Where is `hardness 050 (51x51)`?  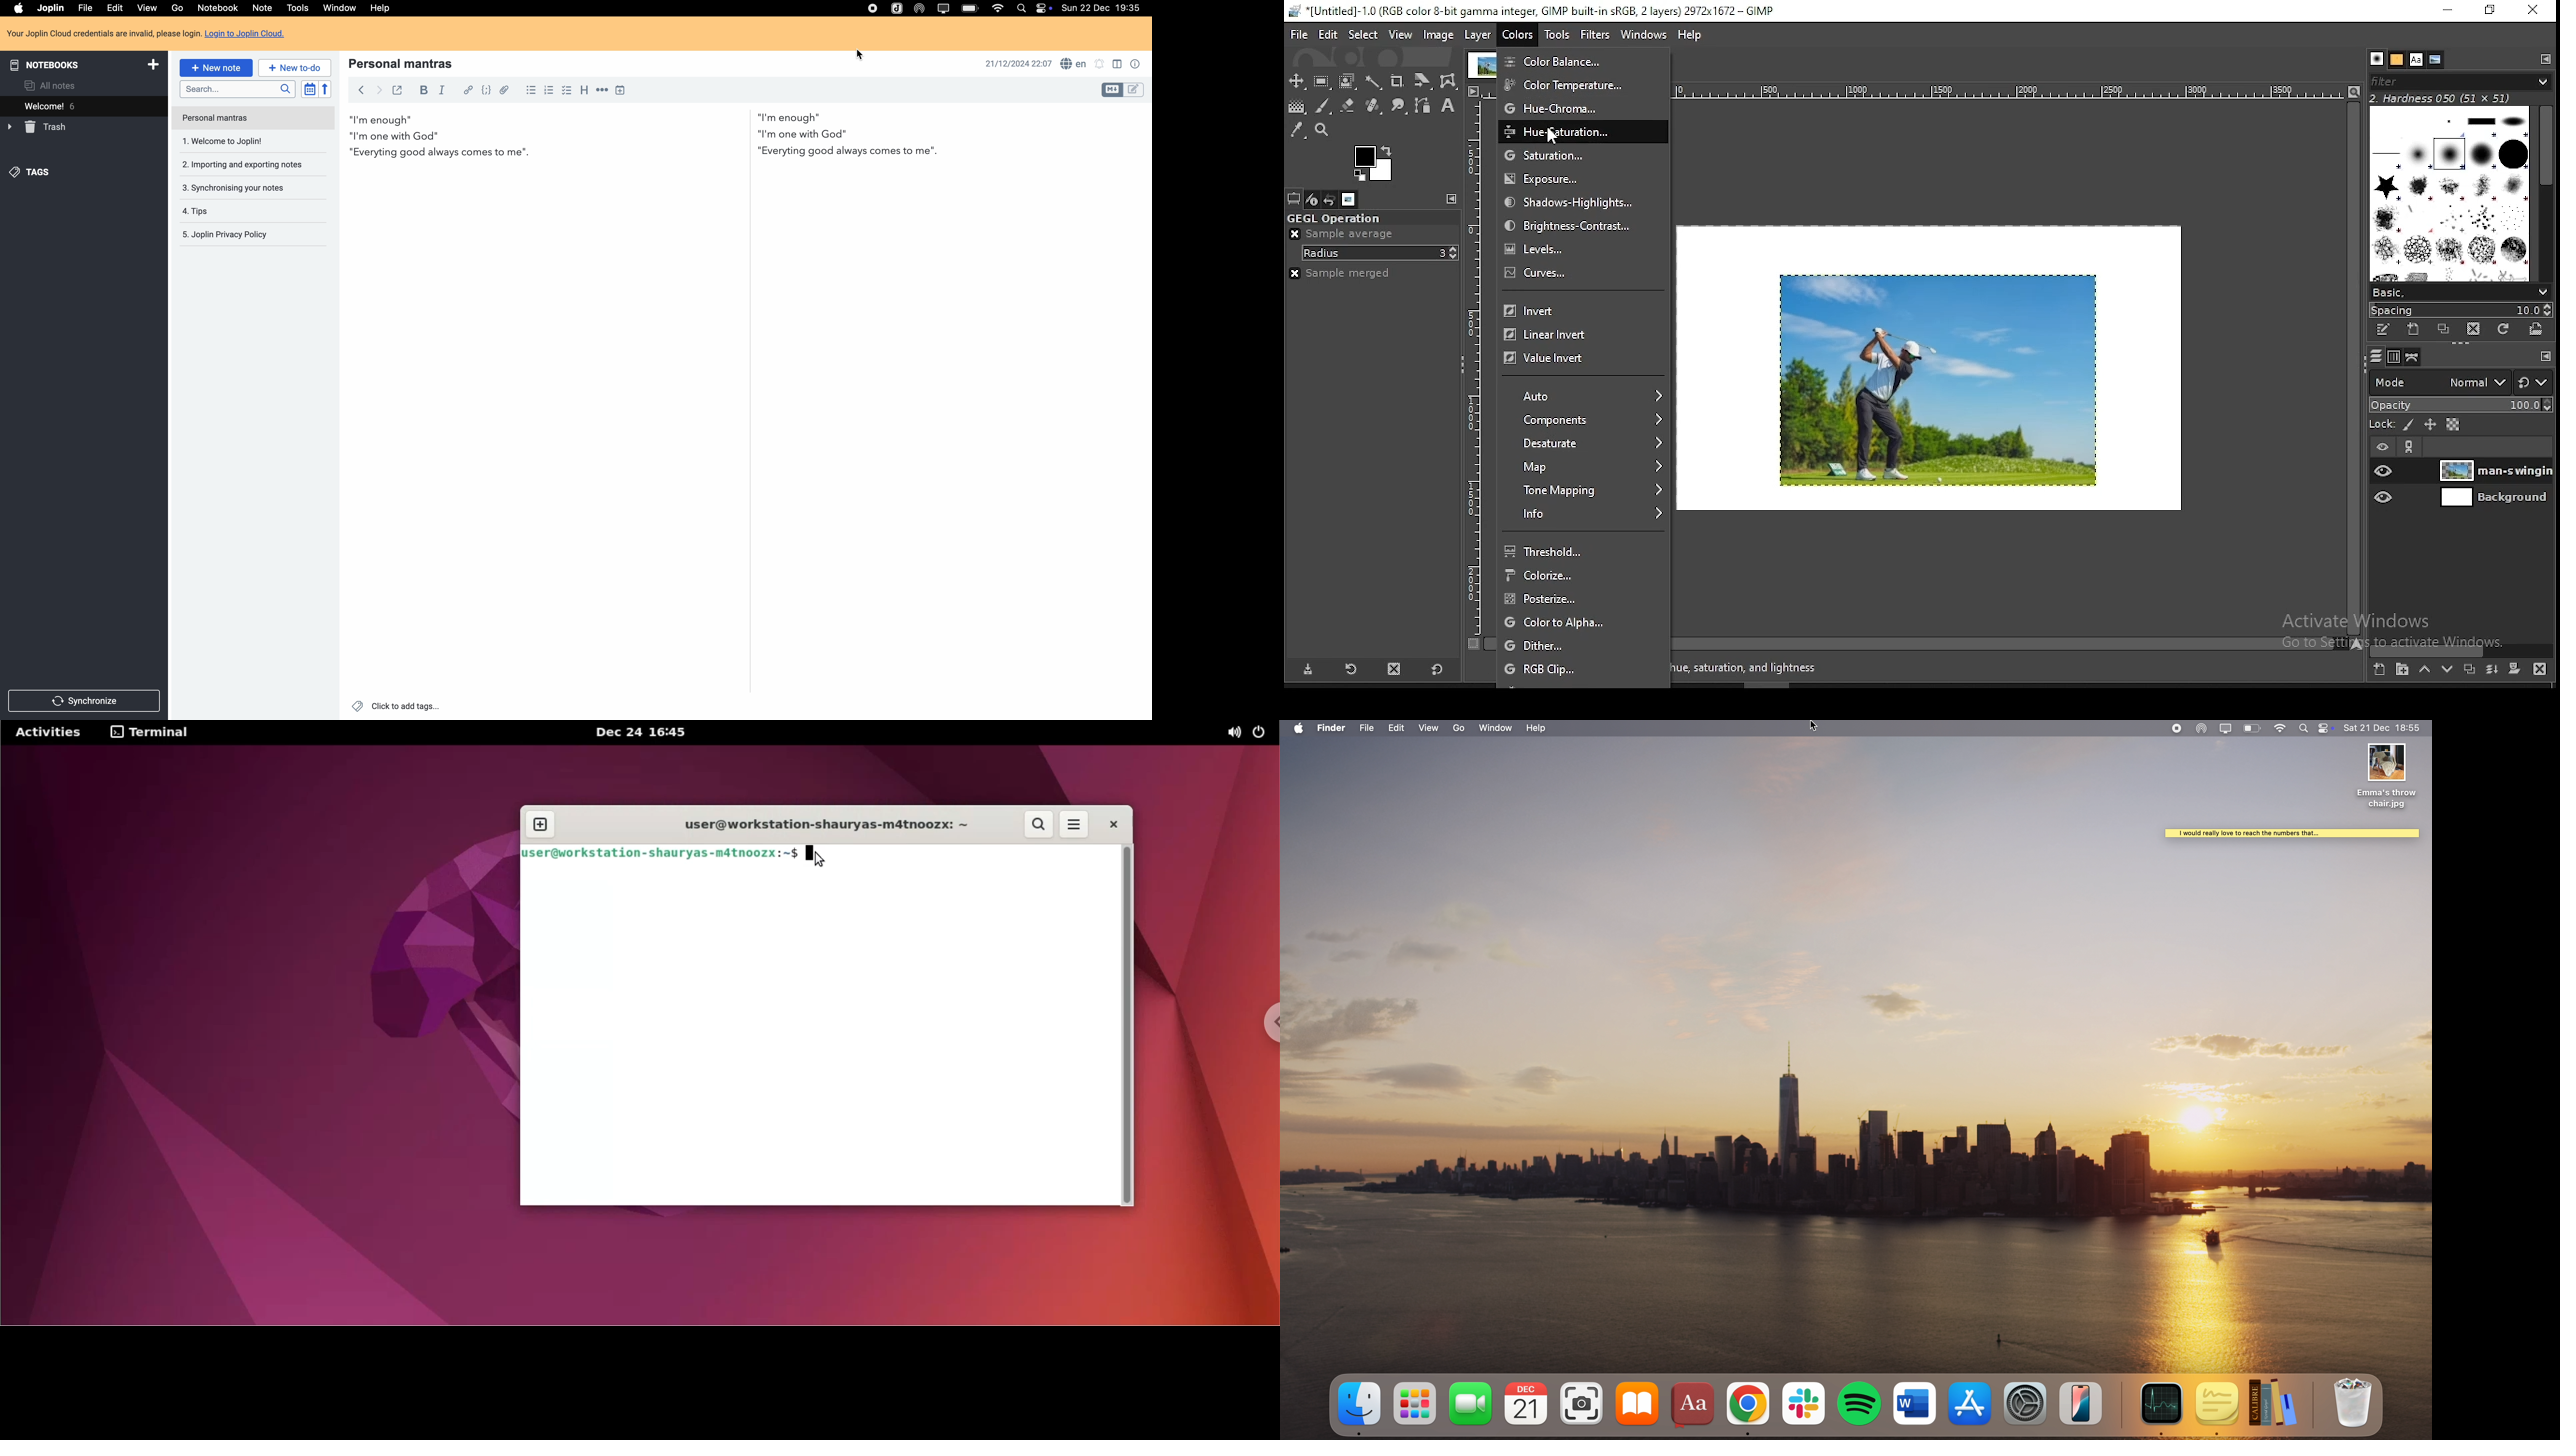 hardness 050 (51x51) is located at coordinates (2462, 99).